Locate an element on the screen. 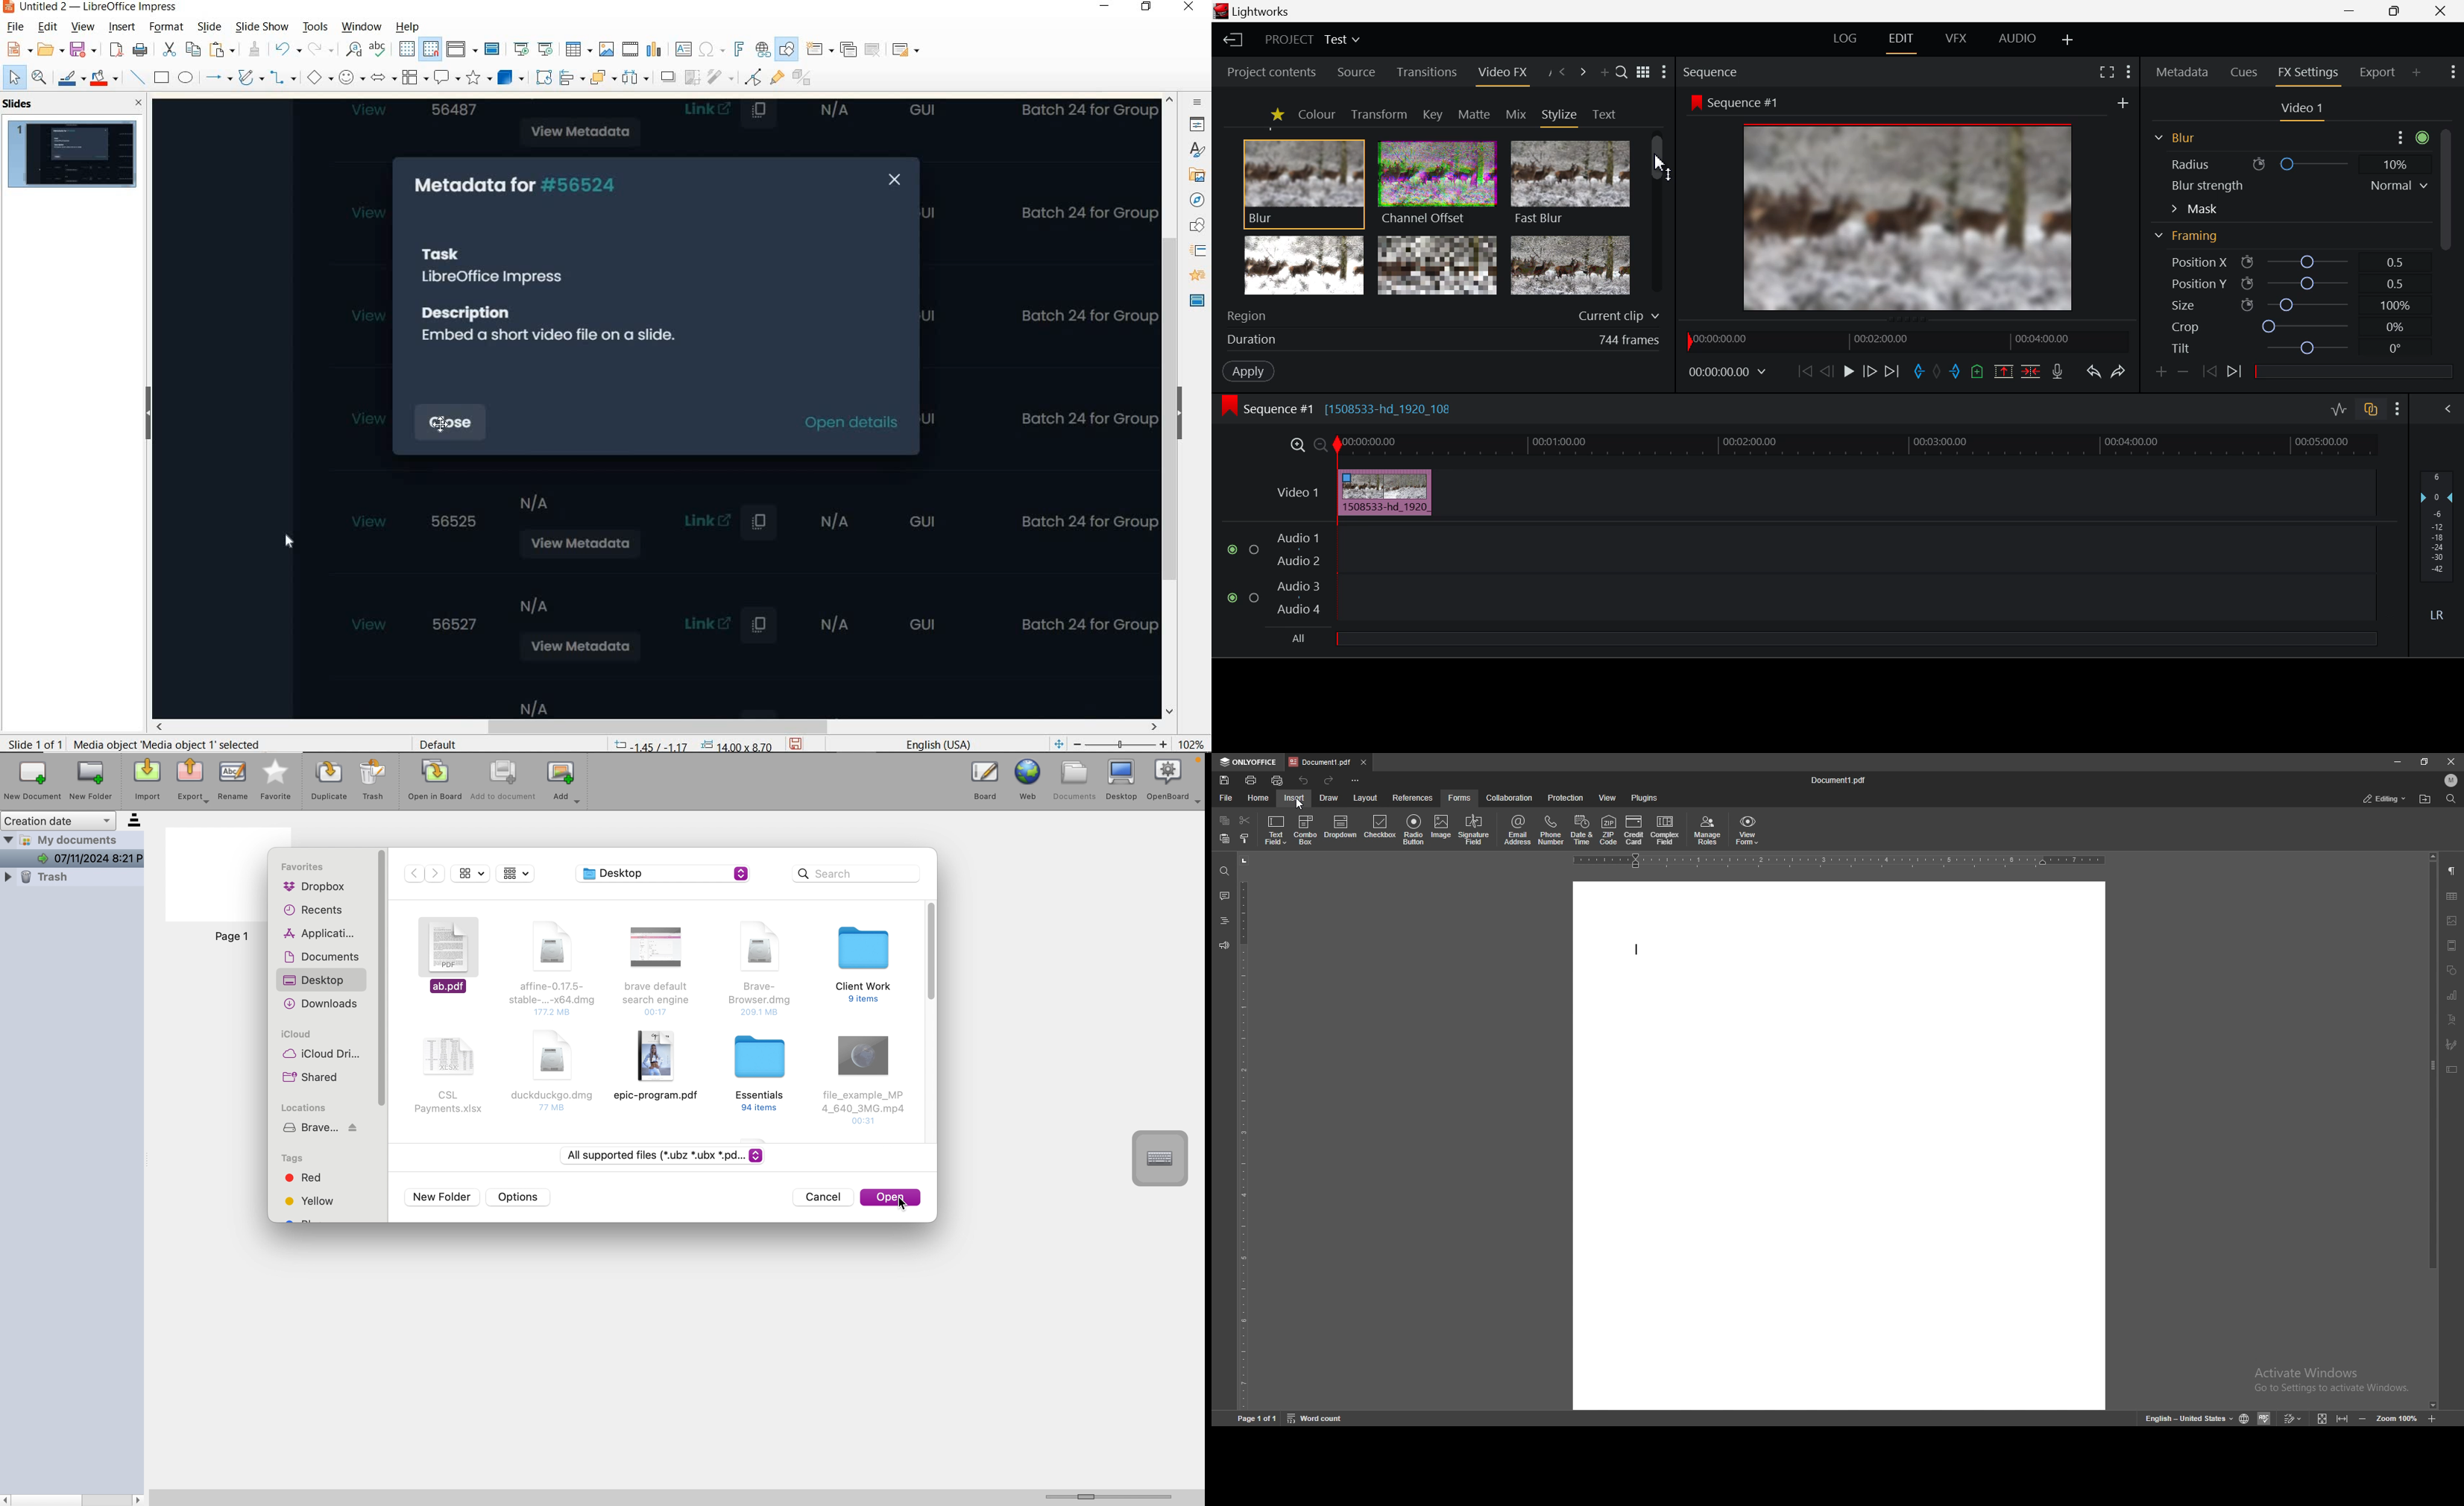 The width and height of the screenshot is (2464, 1512). DISPLAY GRID is located at coordinates (407, 48).